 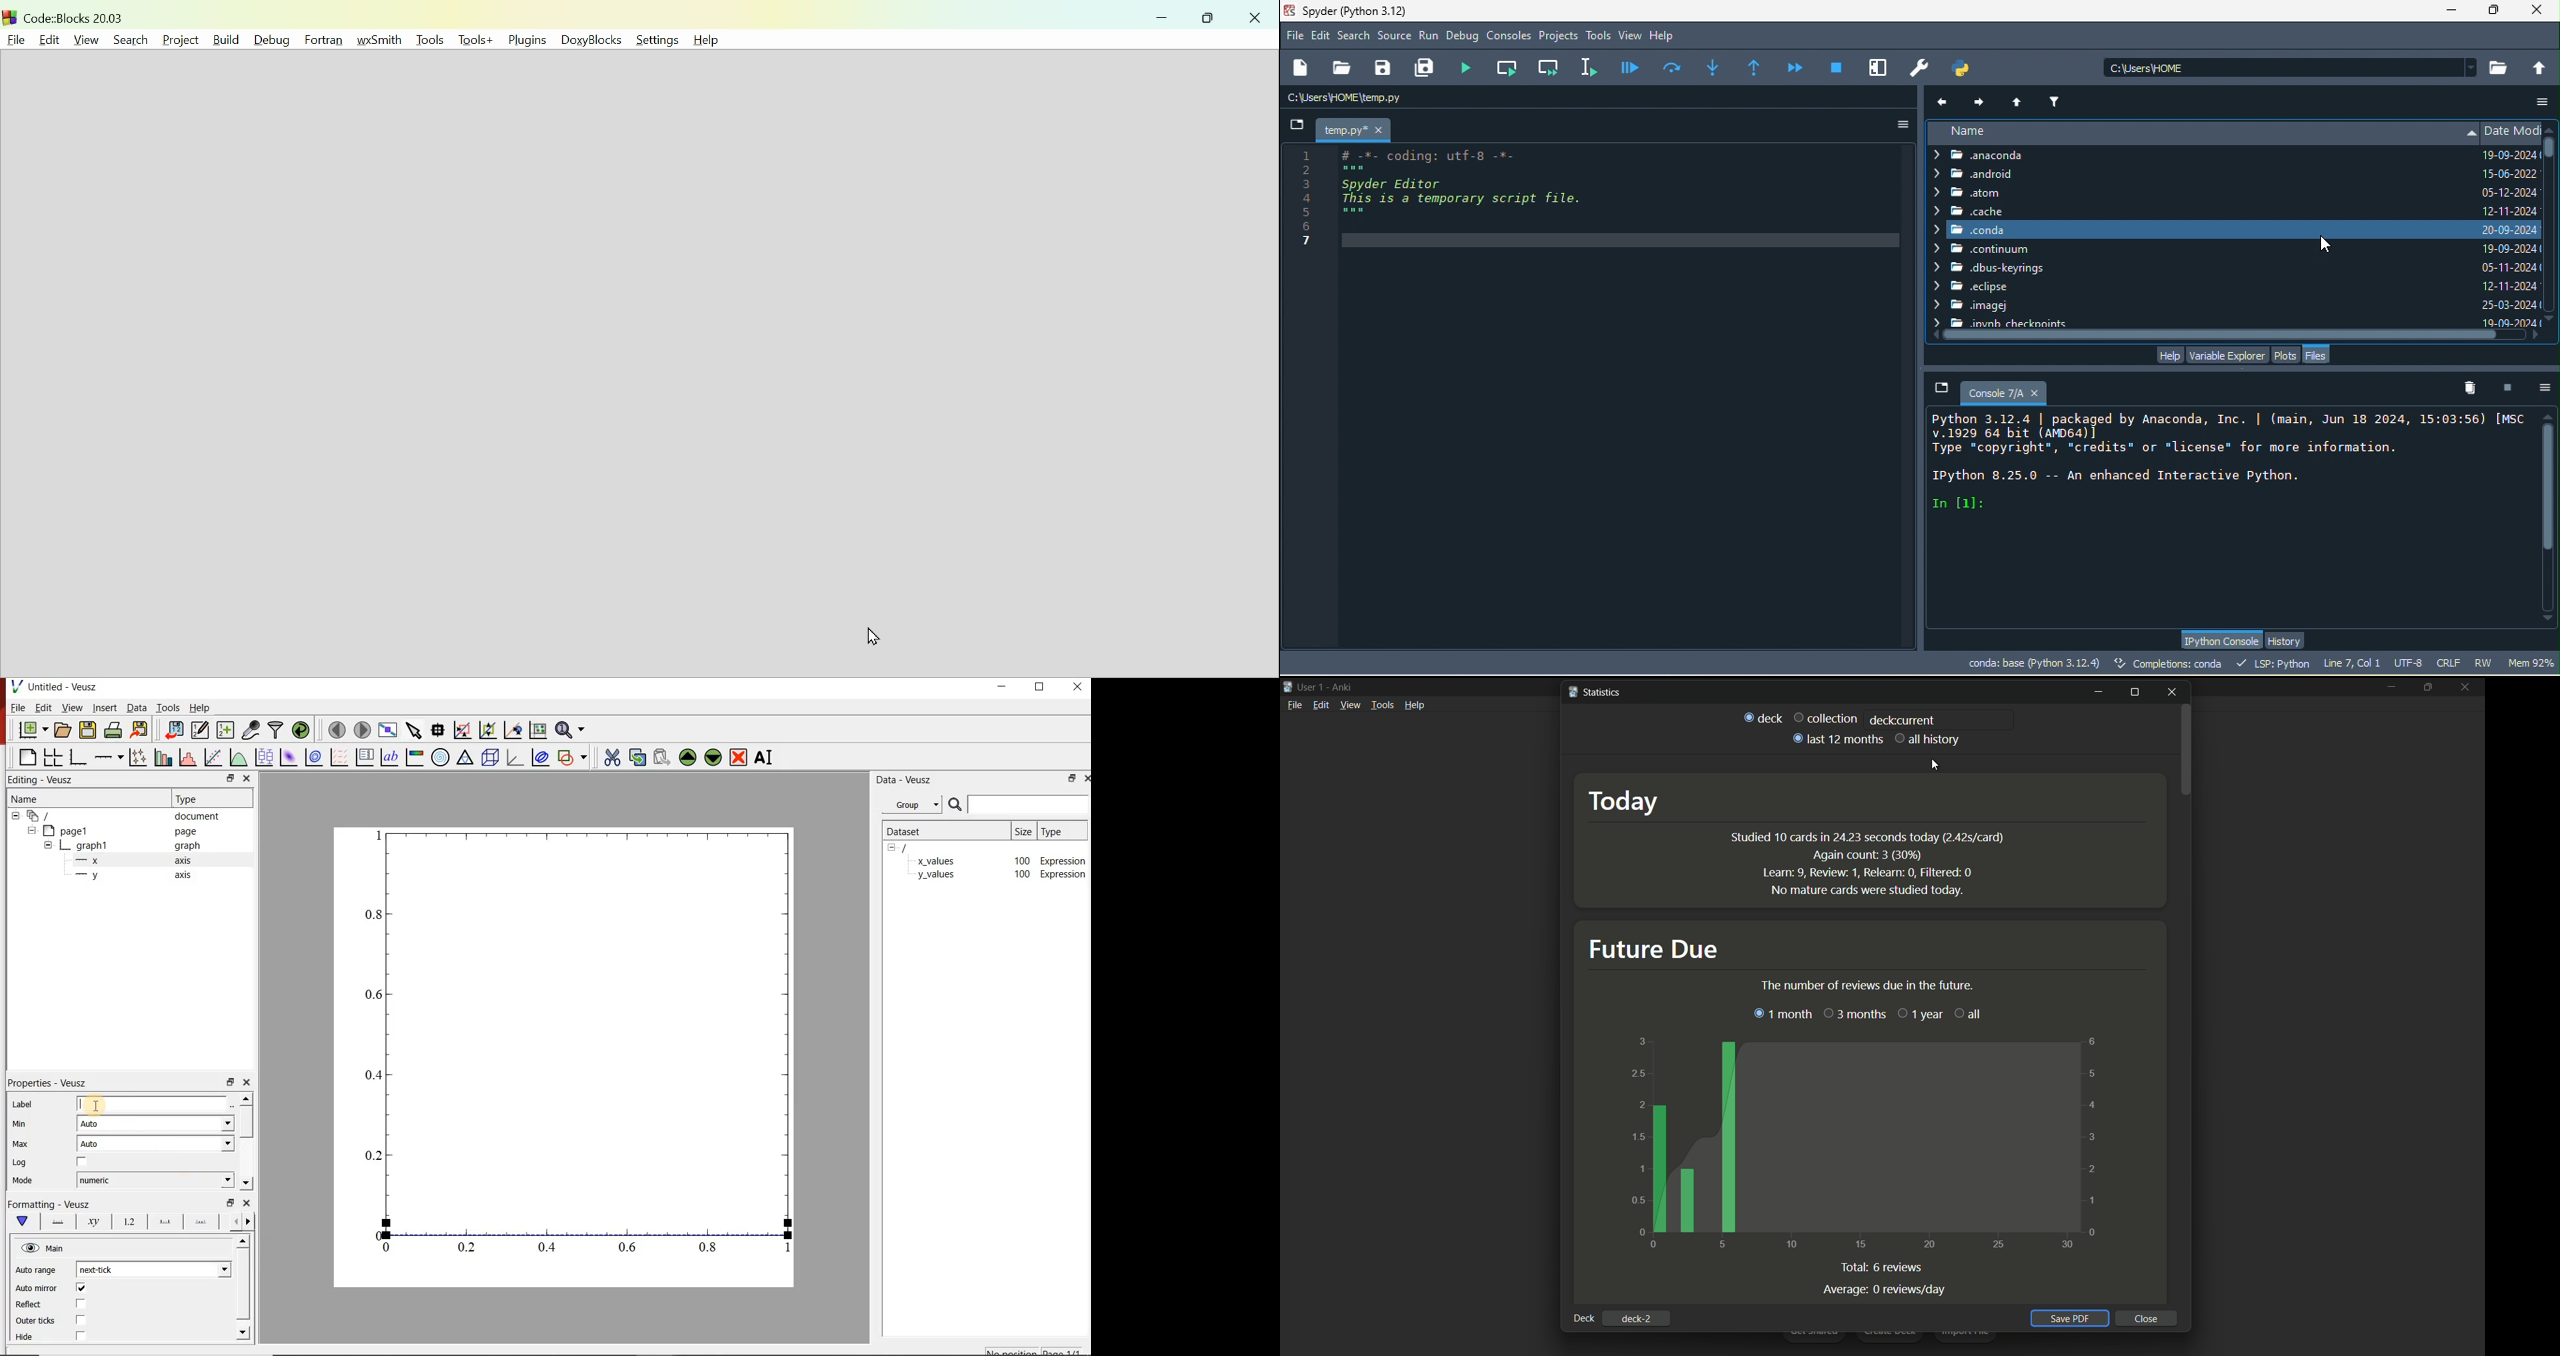 I want to click on Project, so click(x=179, y=39).